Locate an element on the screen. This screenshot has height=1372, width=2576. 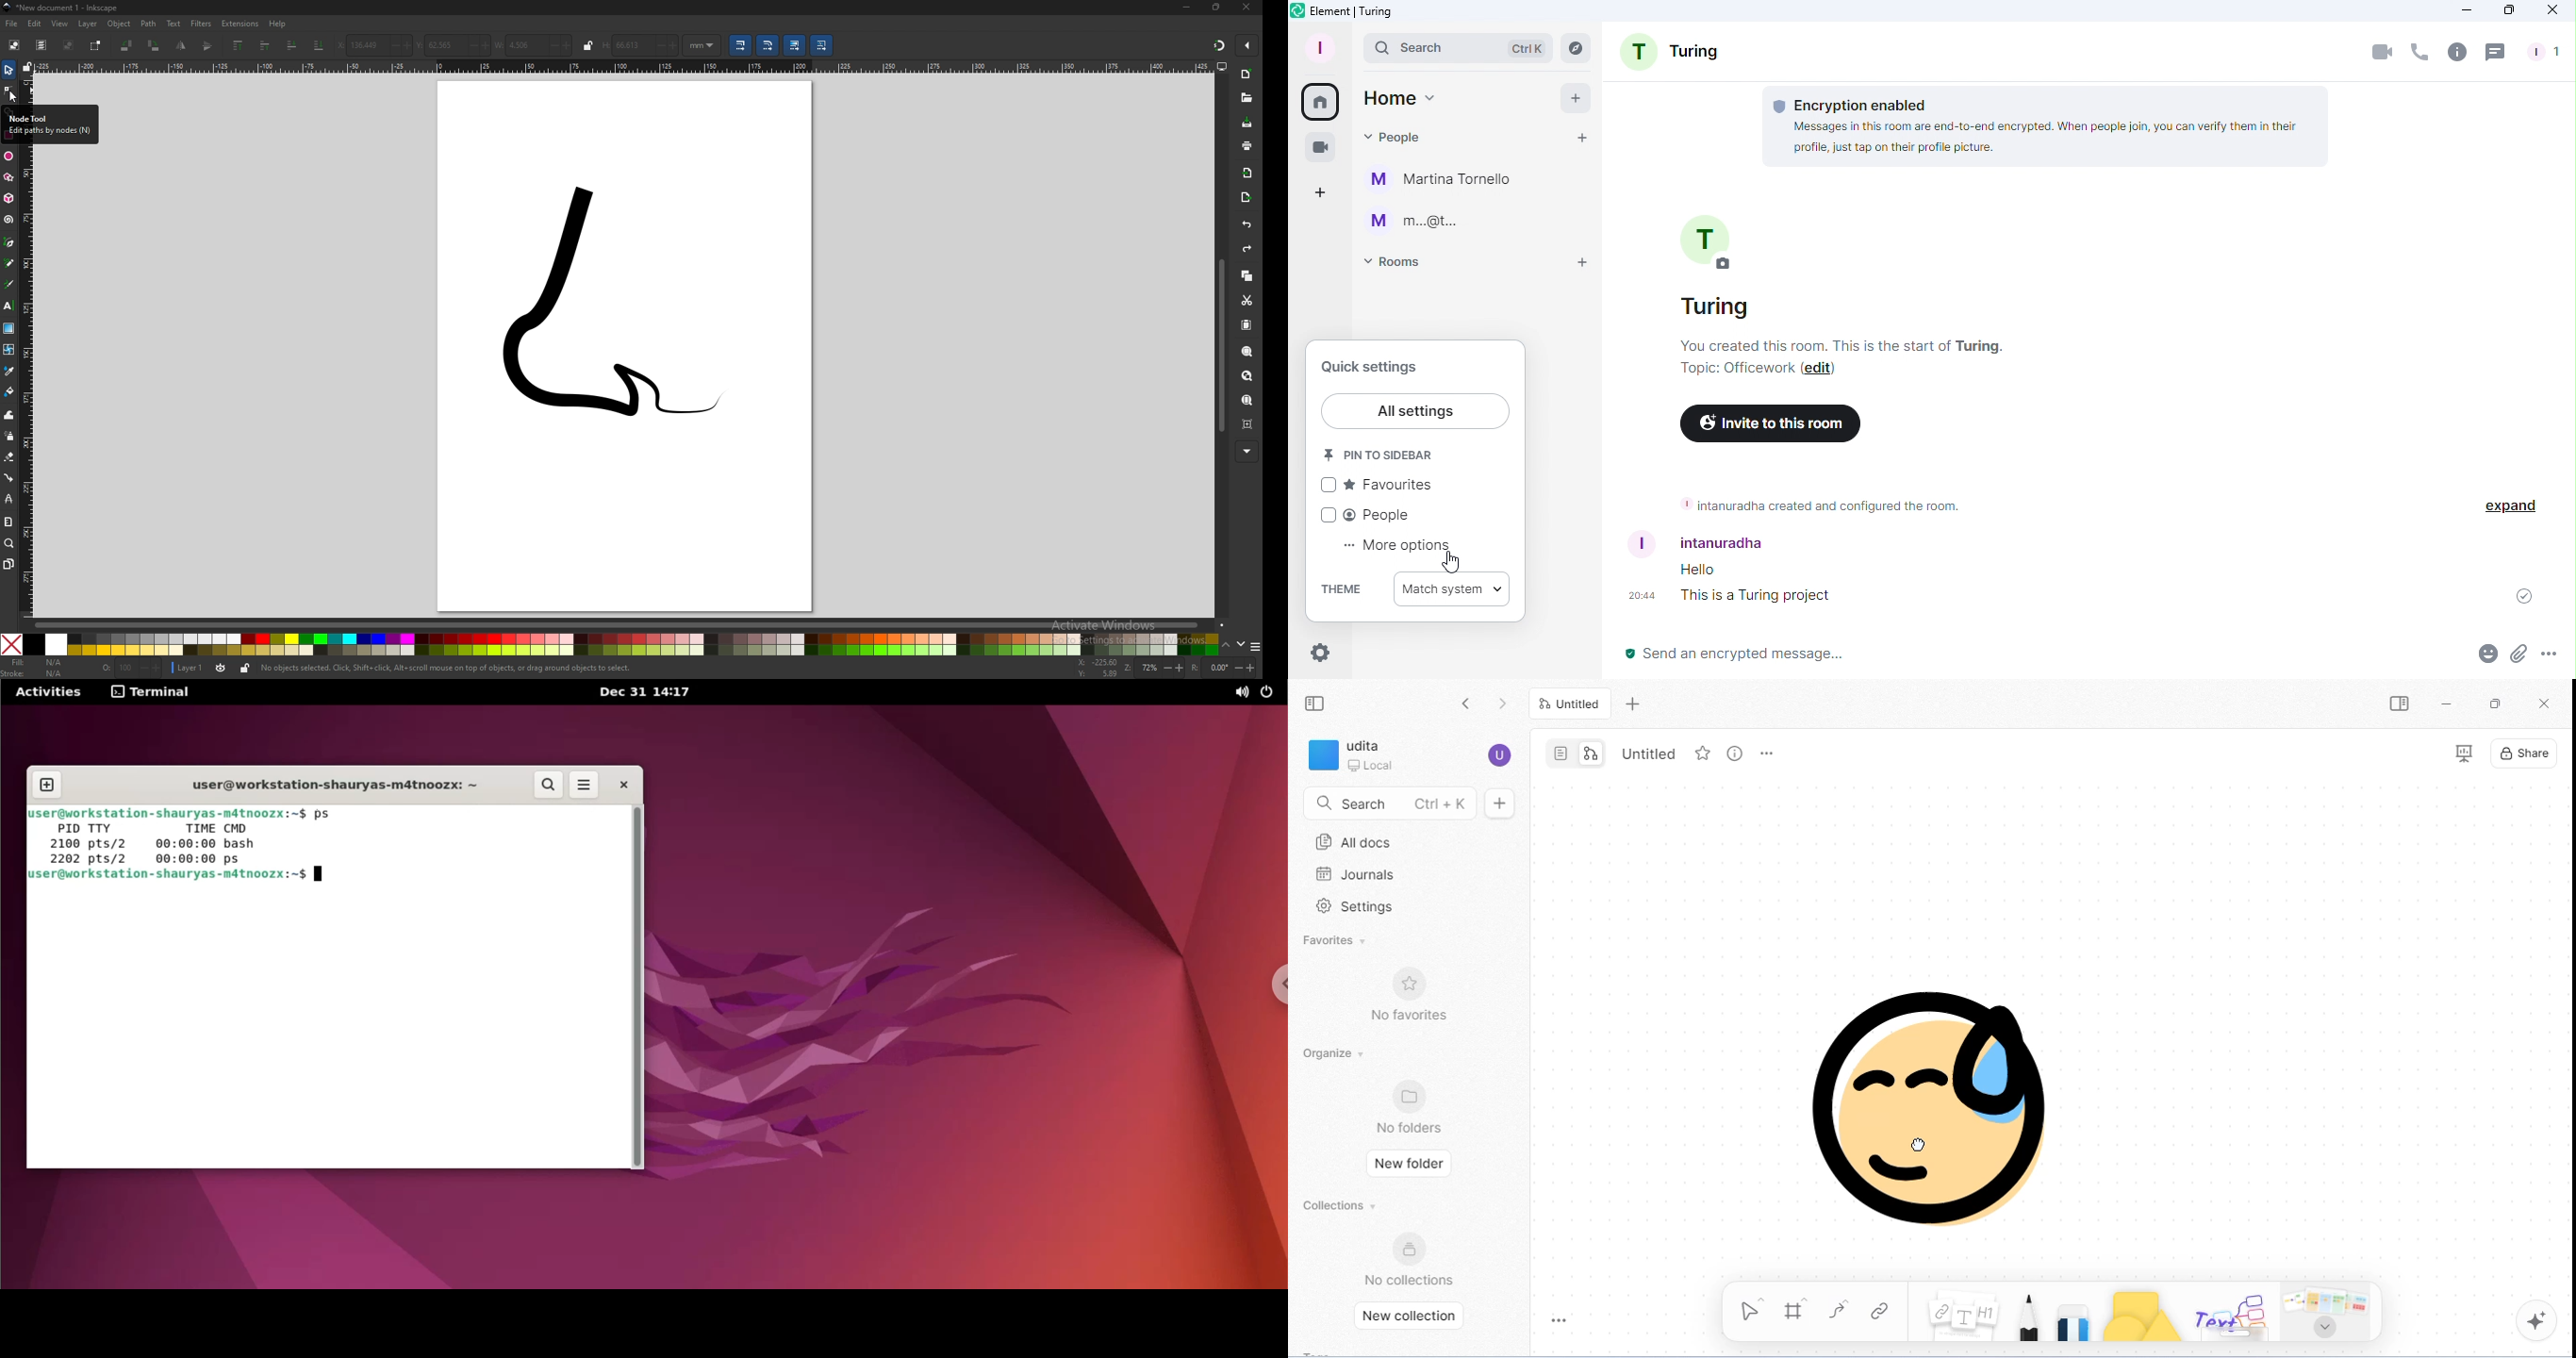
minimize is located at coordinates (1186, 6).